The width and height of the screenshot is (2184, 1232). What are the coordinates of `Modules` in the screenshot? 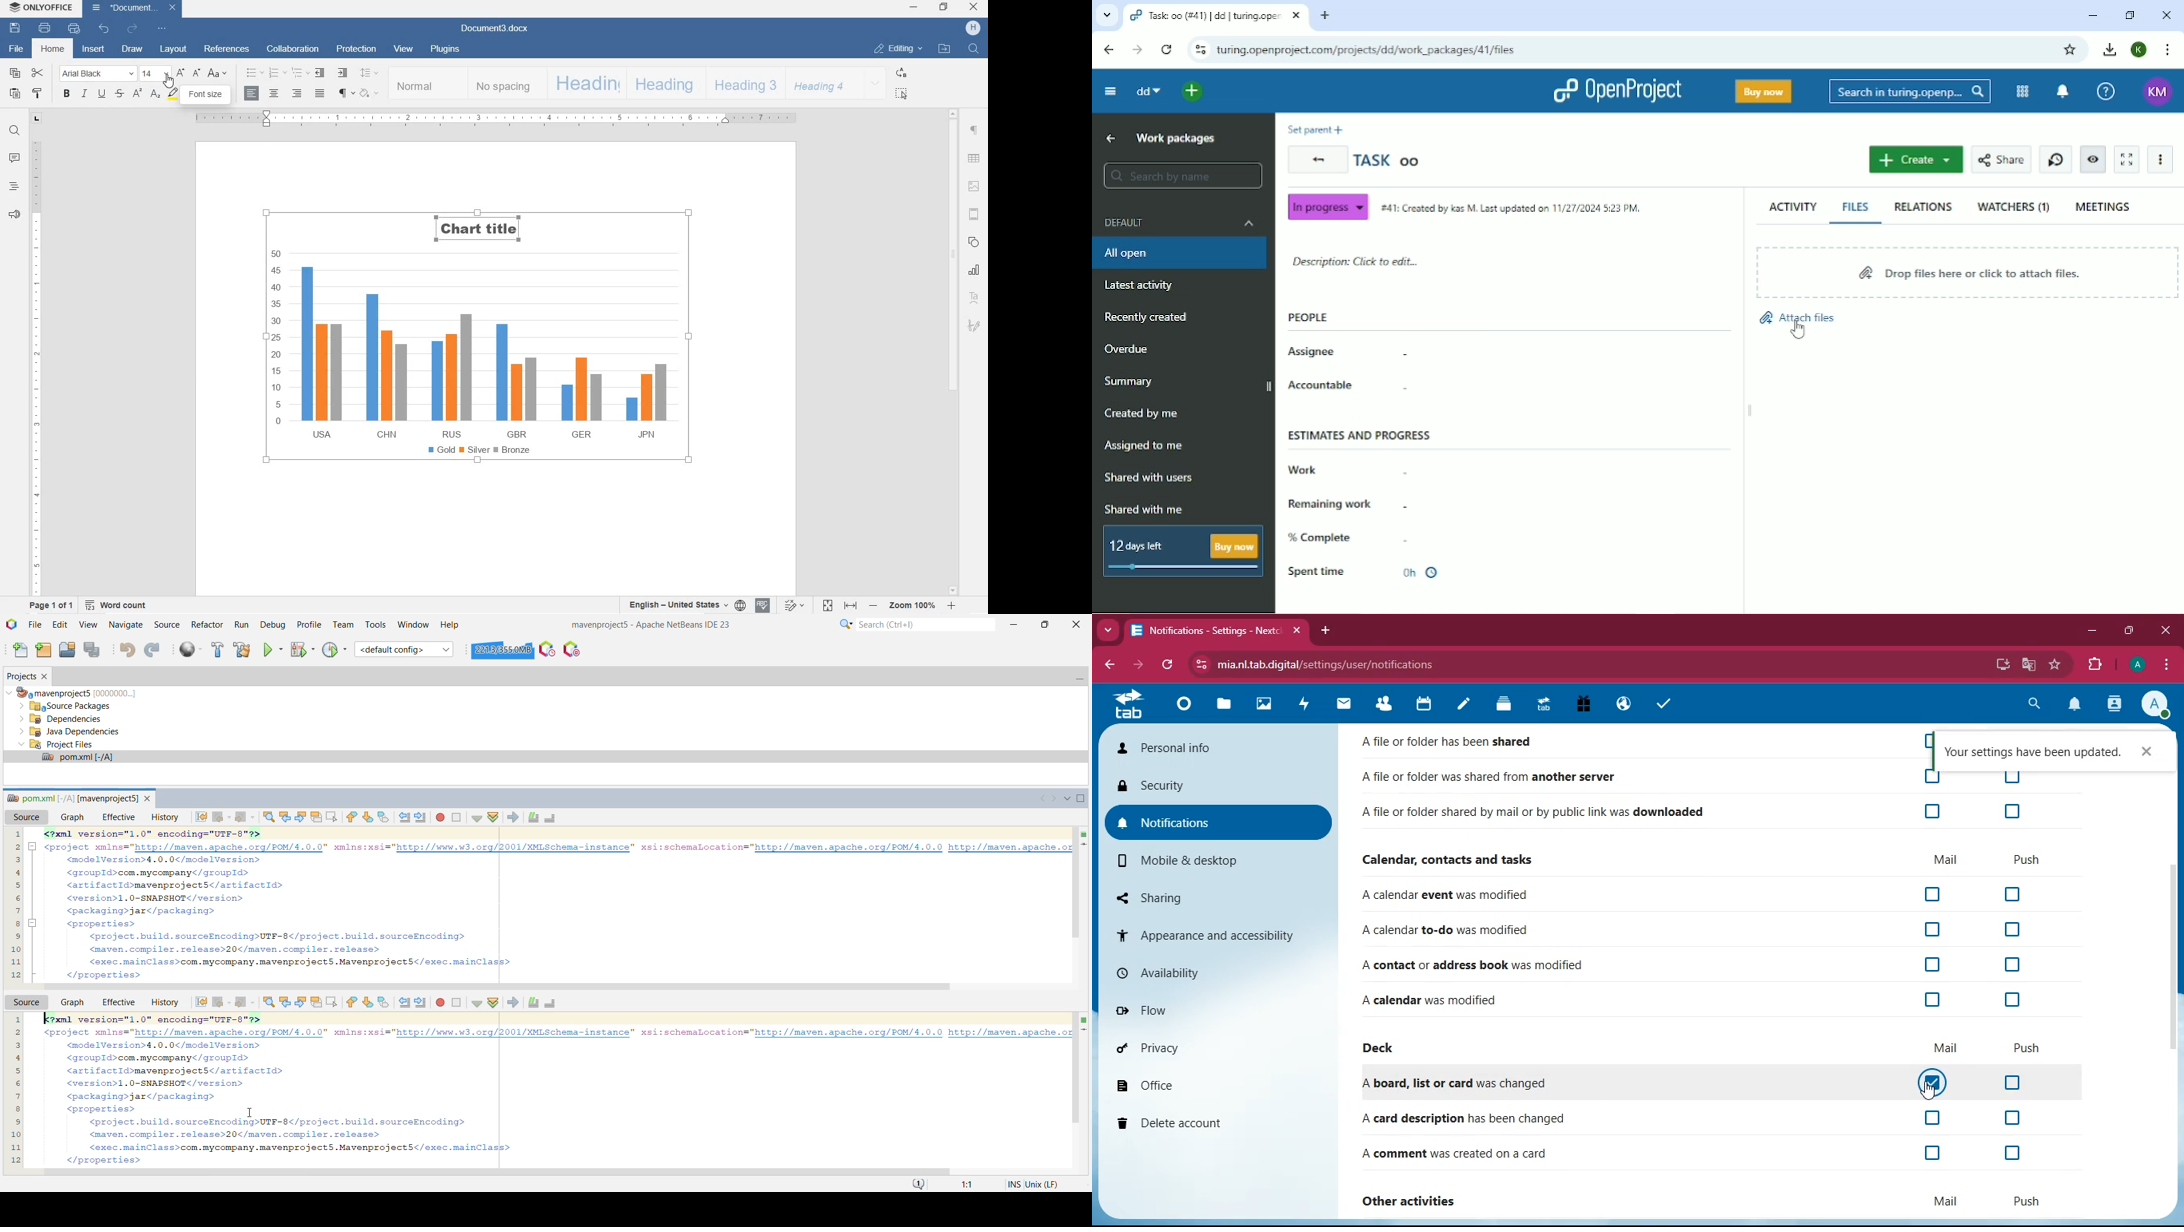 It's located at (2023, 92).